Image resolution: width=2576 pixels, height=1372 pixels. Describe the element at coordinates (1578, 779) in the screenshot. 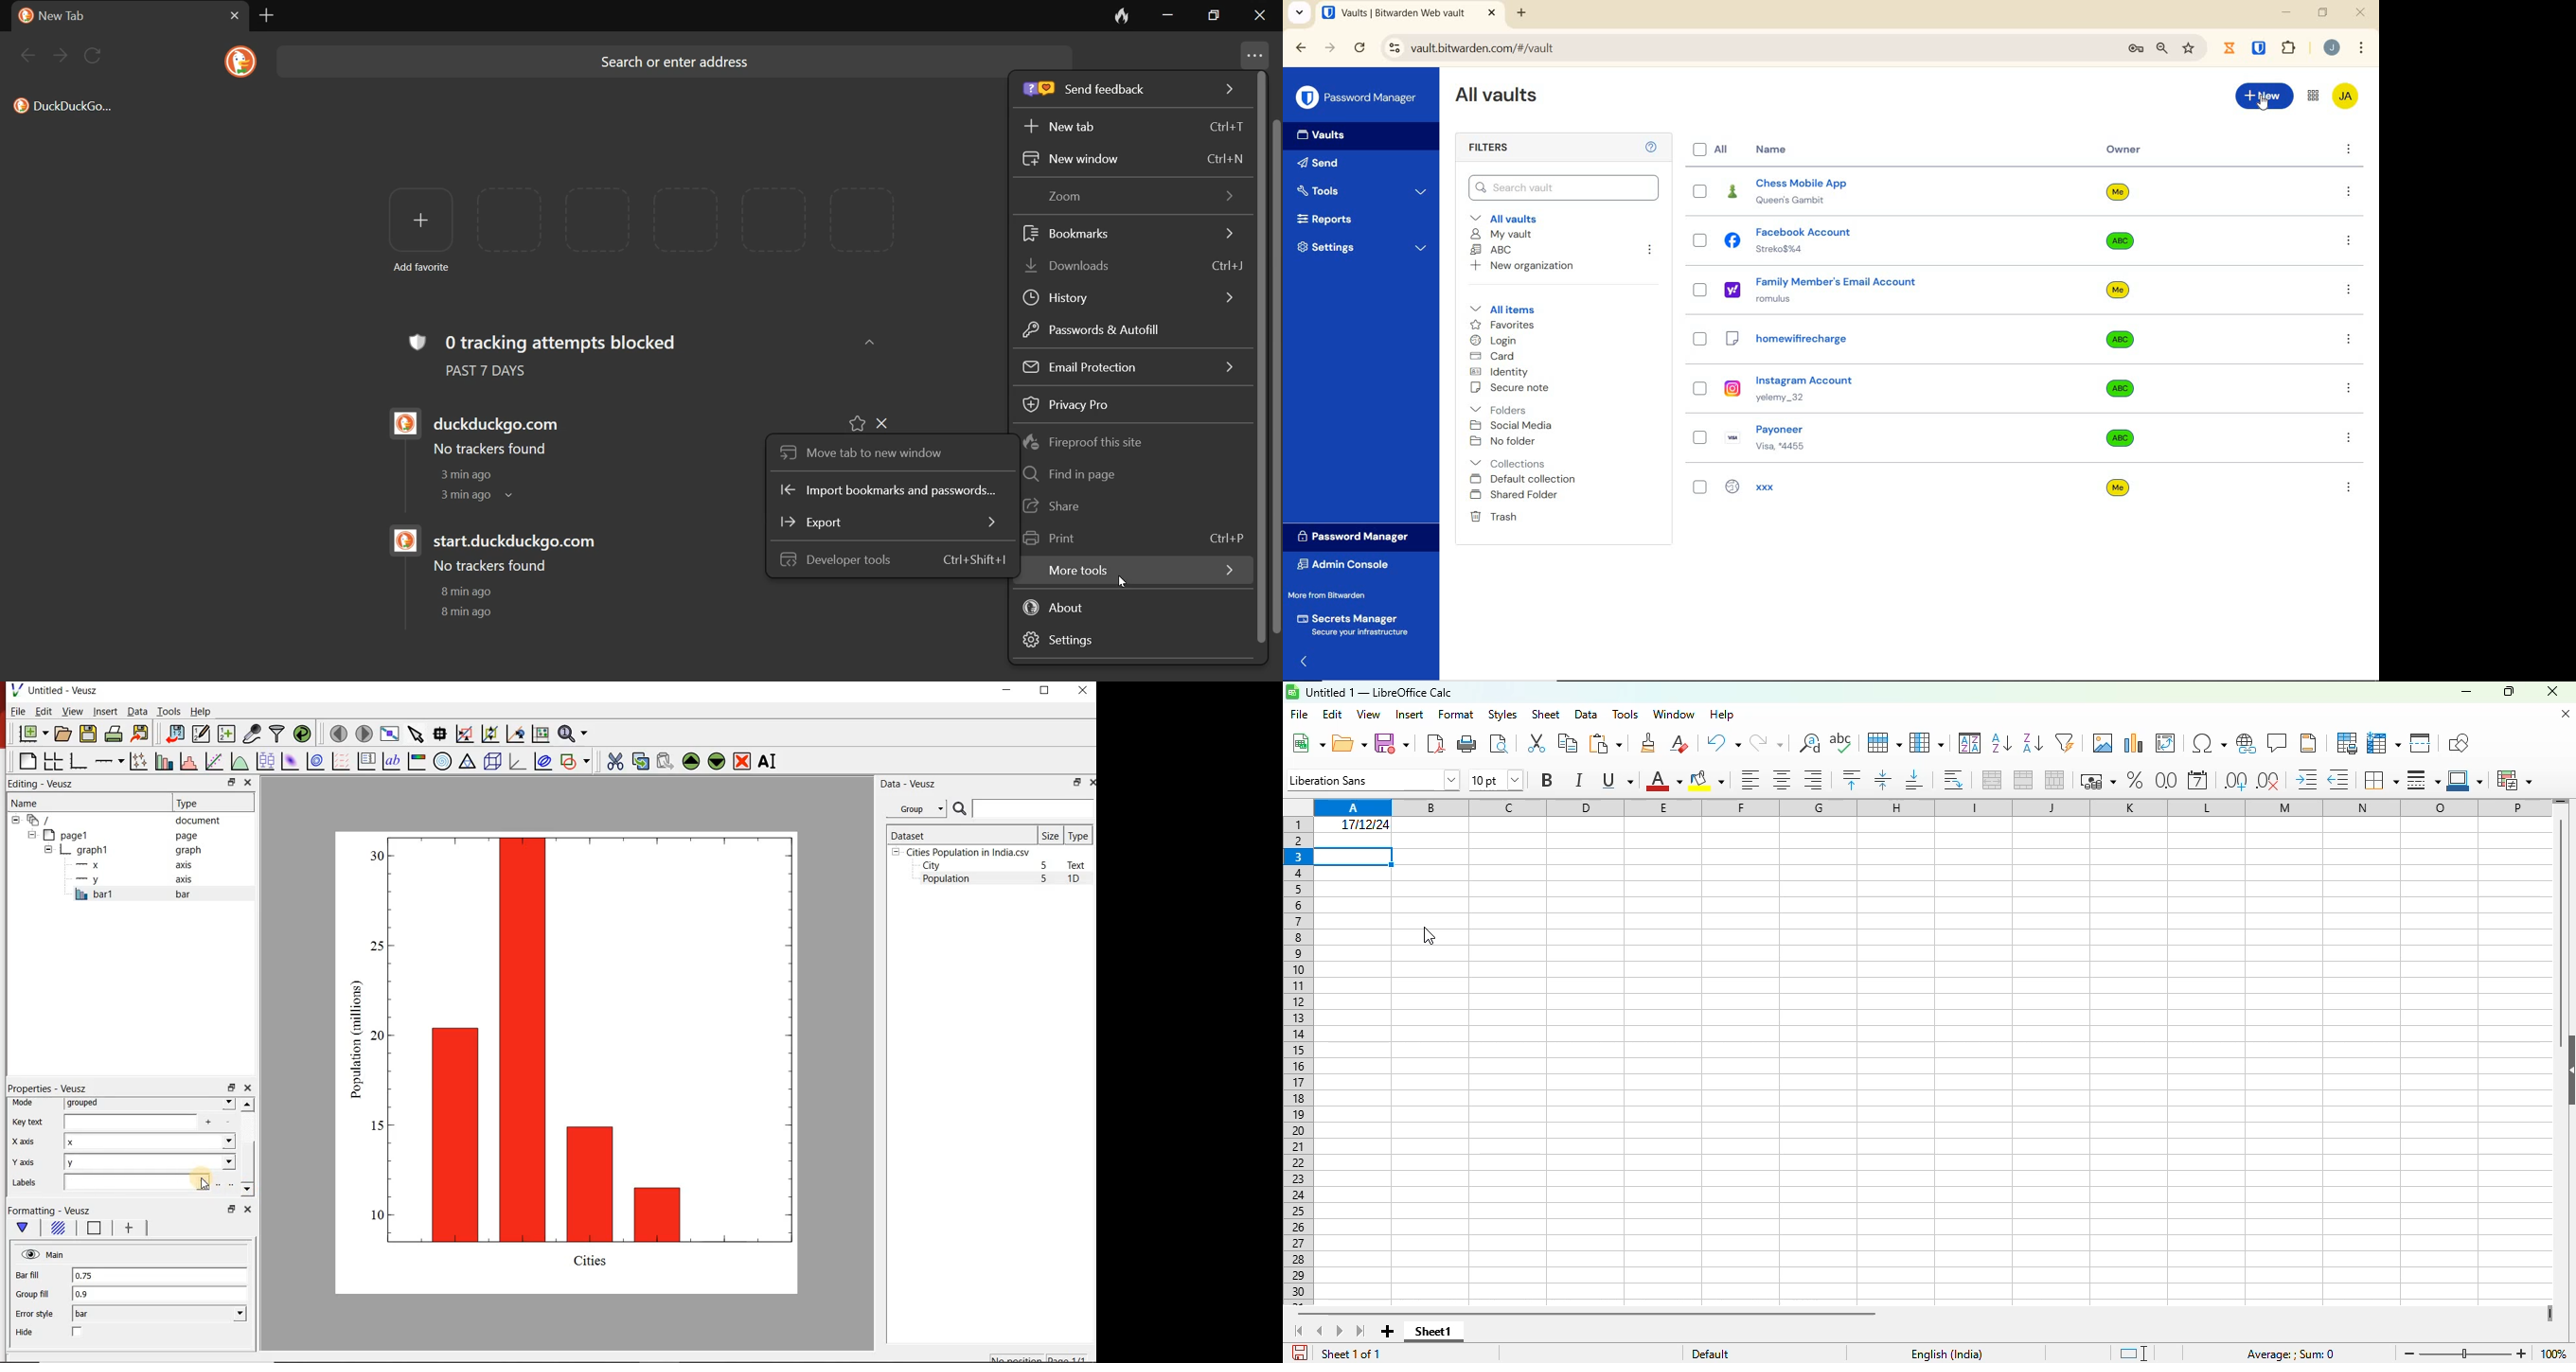

I see `italic` at that location.